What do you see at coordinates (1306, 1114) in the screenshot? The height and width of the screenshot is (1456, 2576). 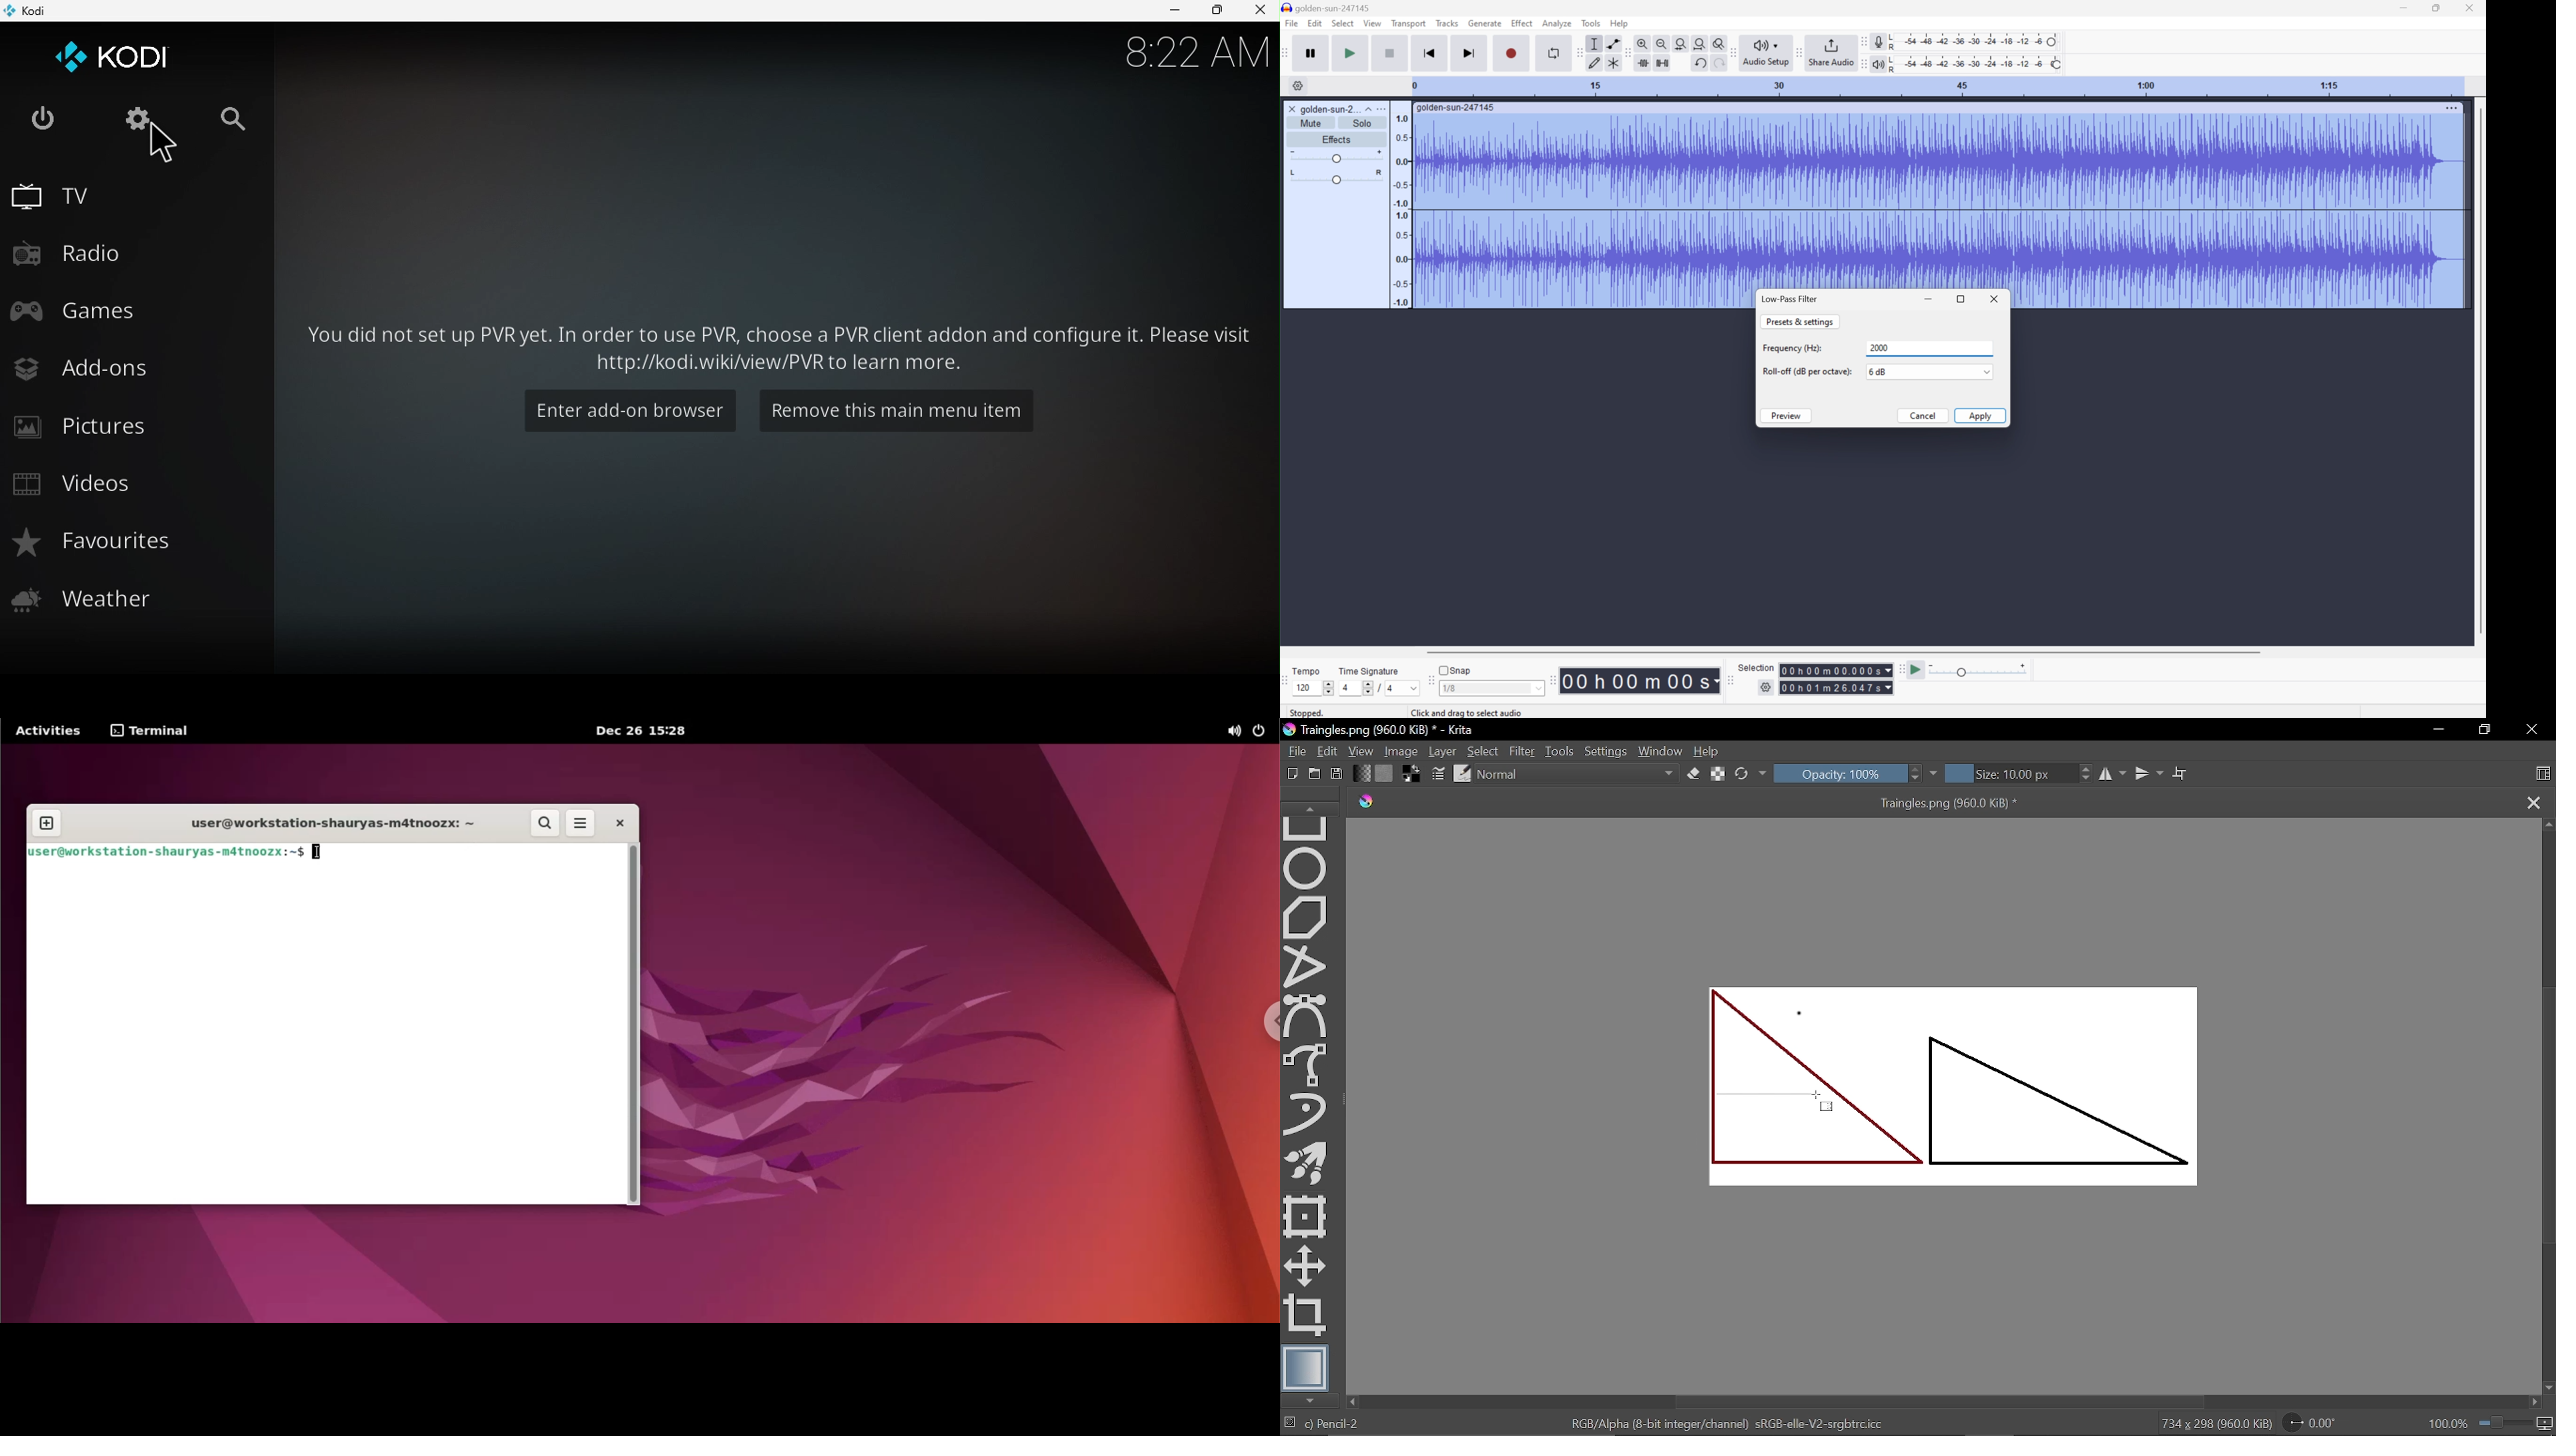 I see `Dynamic brush tool` at bounding box center [1306, 1114].